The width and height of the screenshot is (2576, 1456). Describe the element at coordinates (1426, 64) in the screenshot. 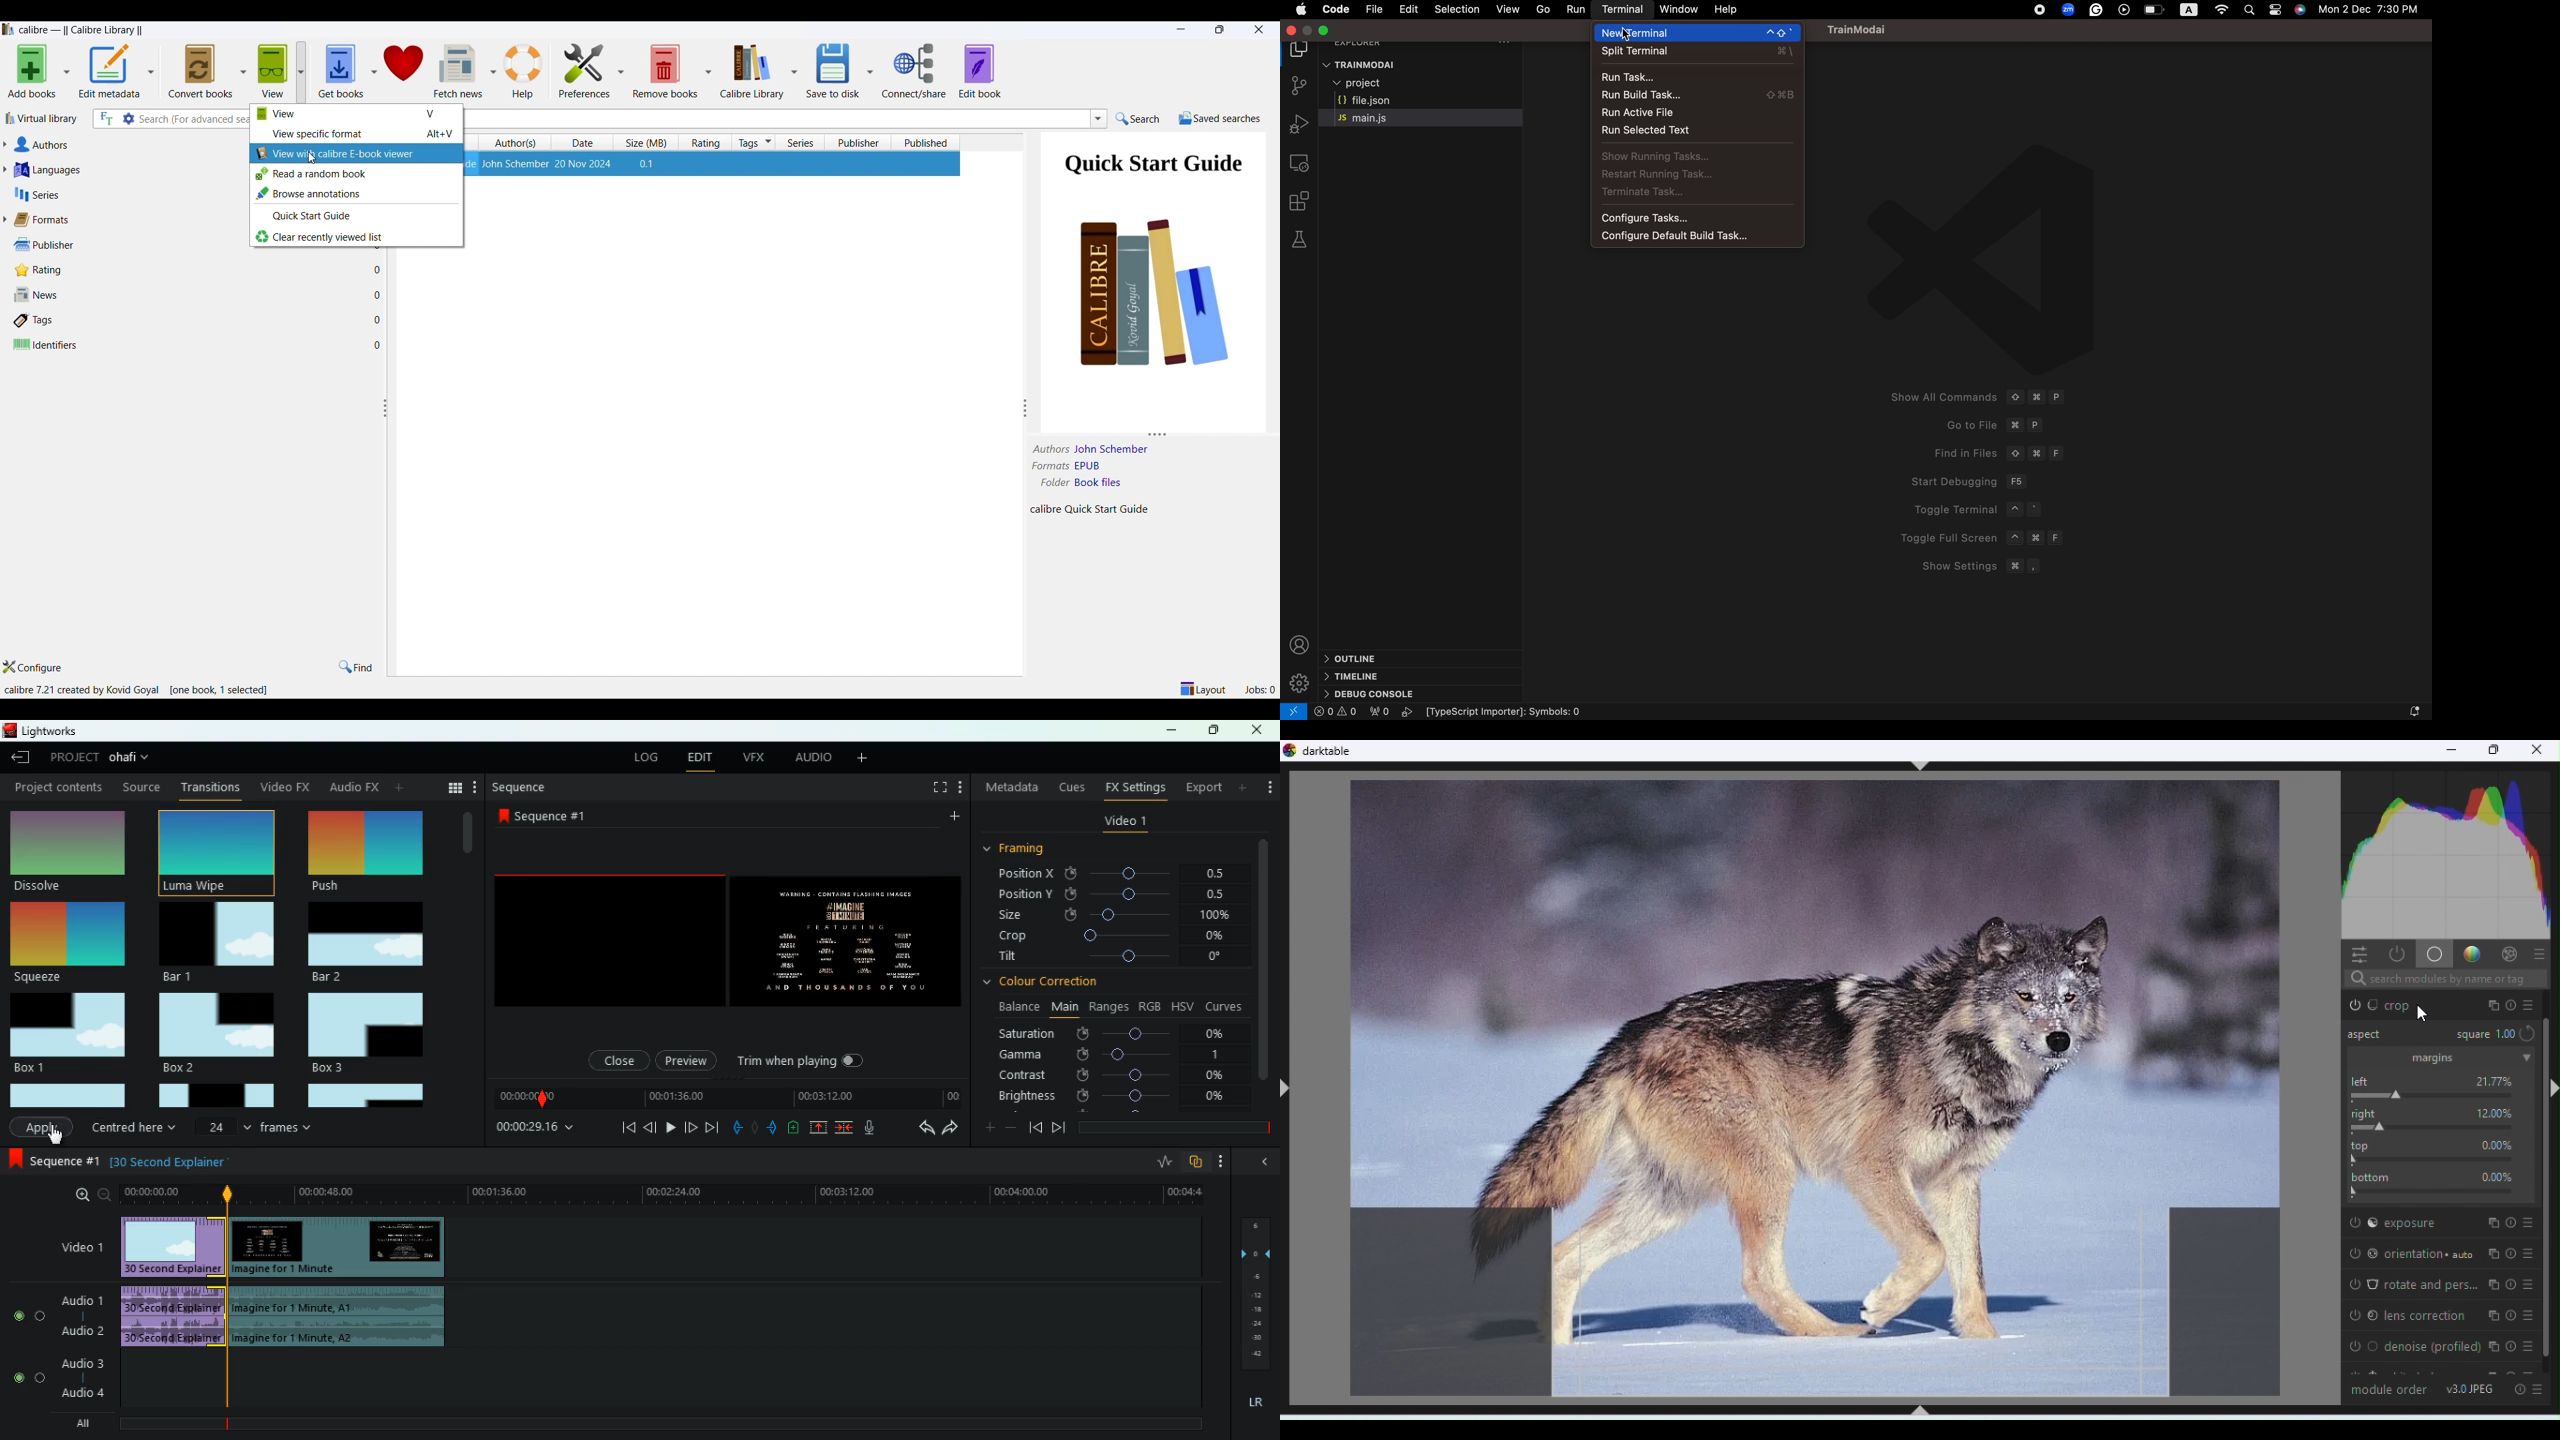

I see `files and folders` at that location.